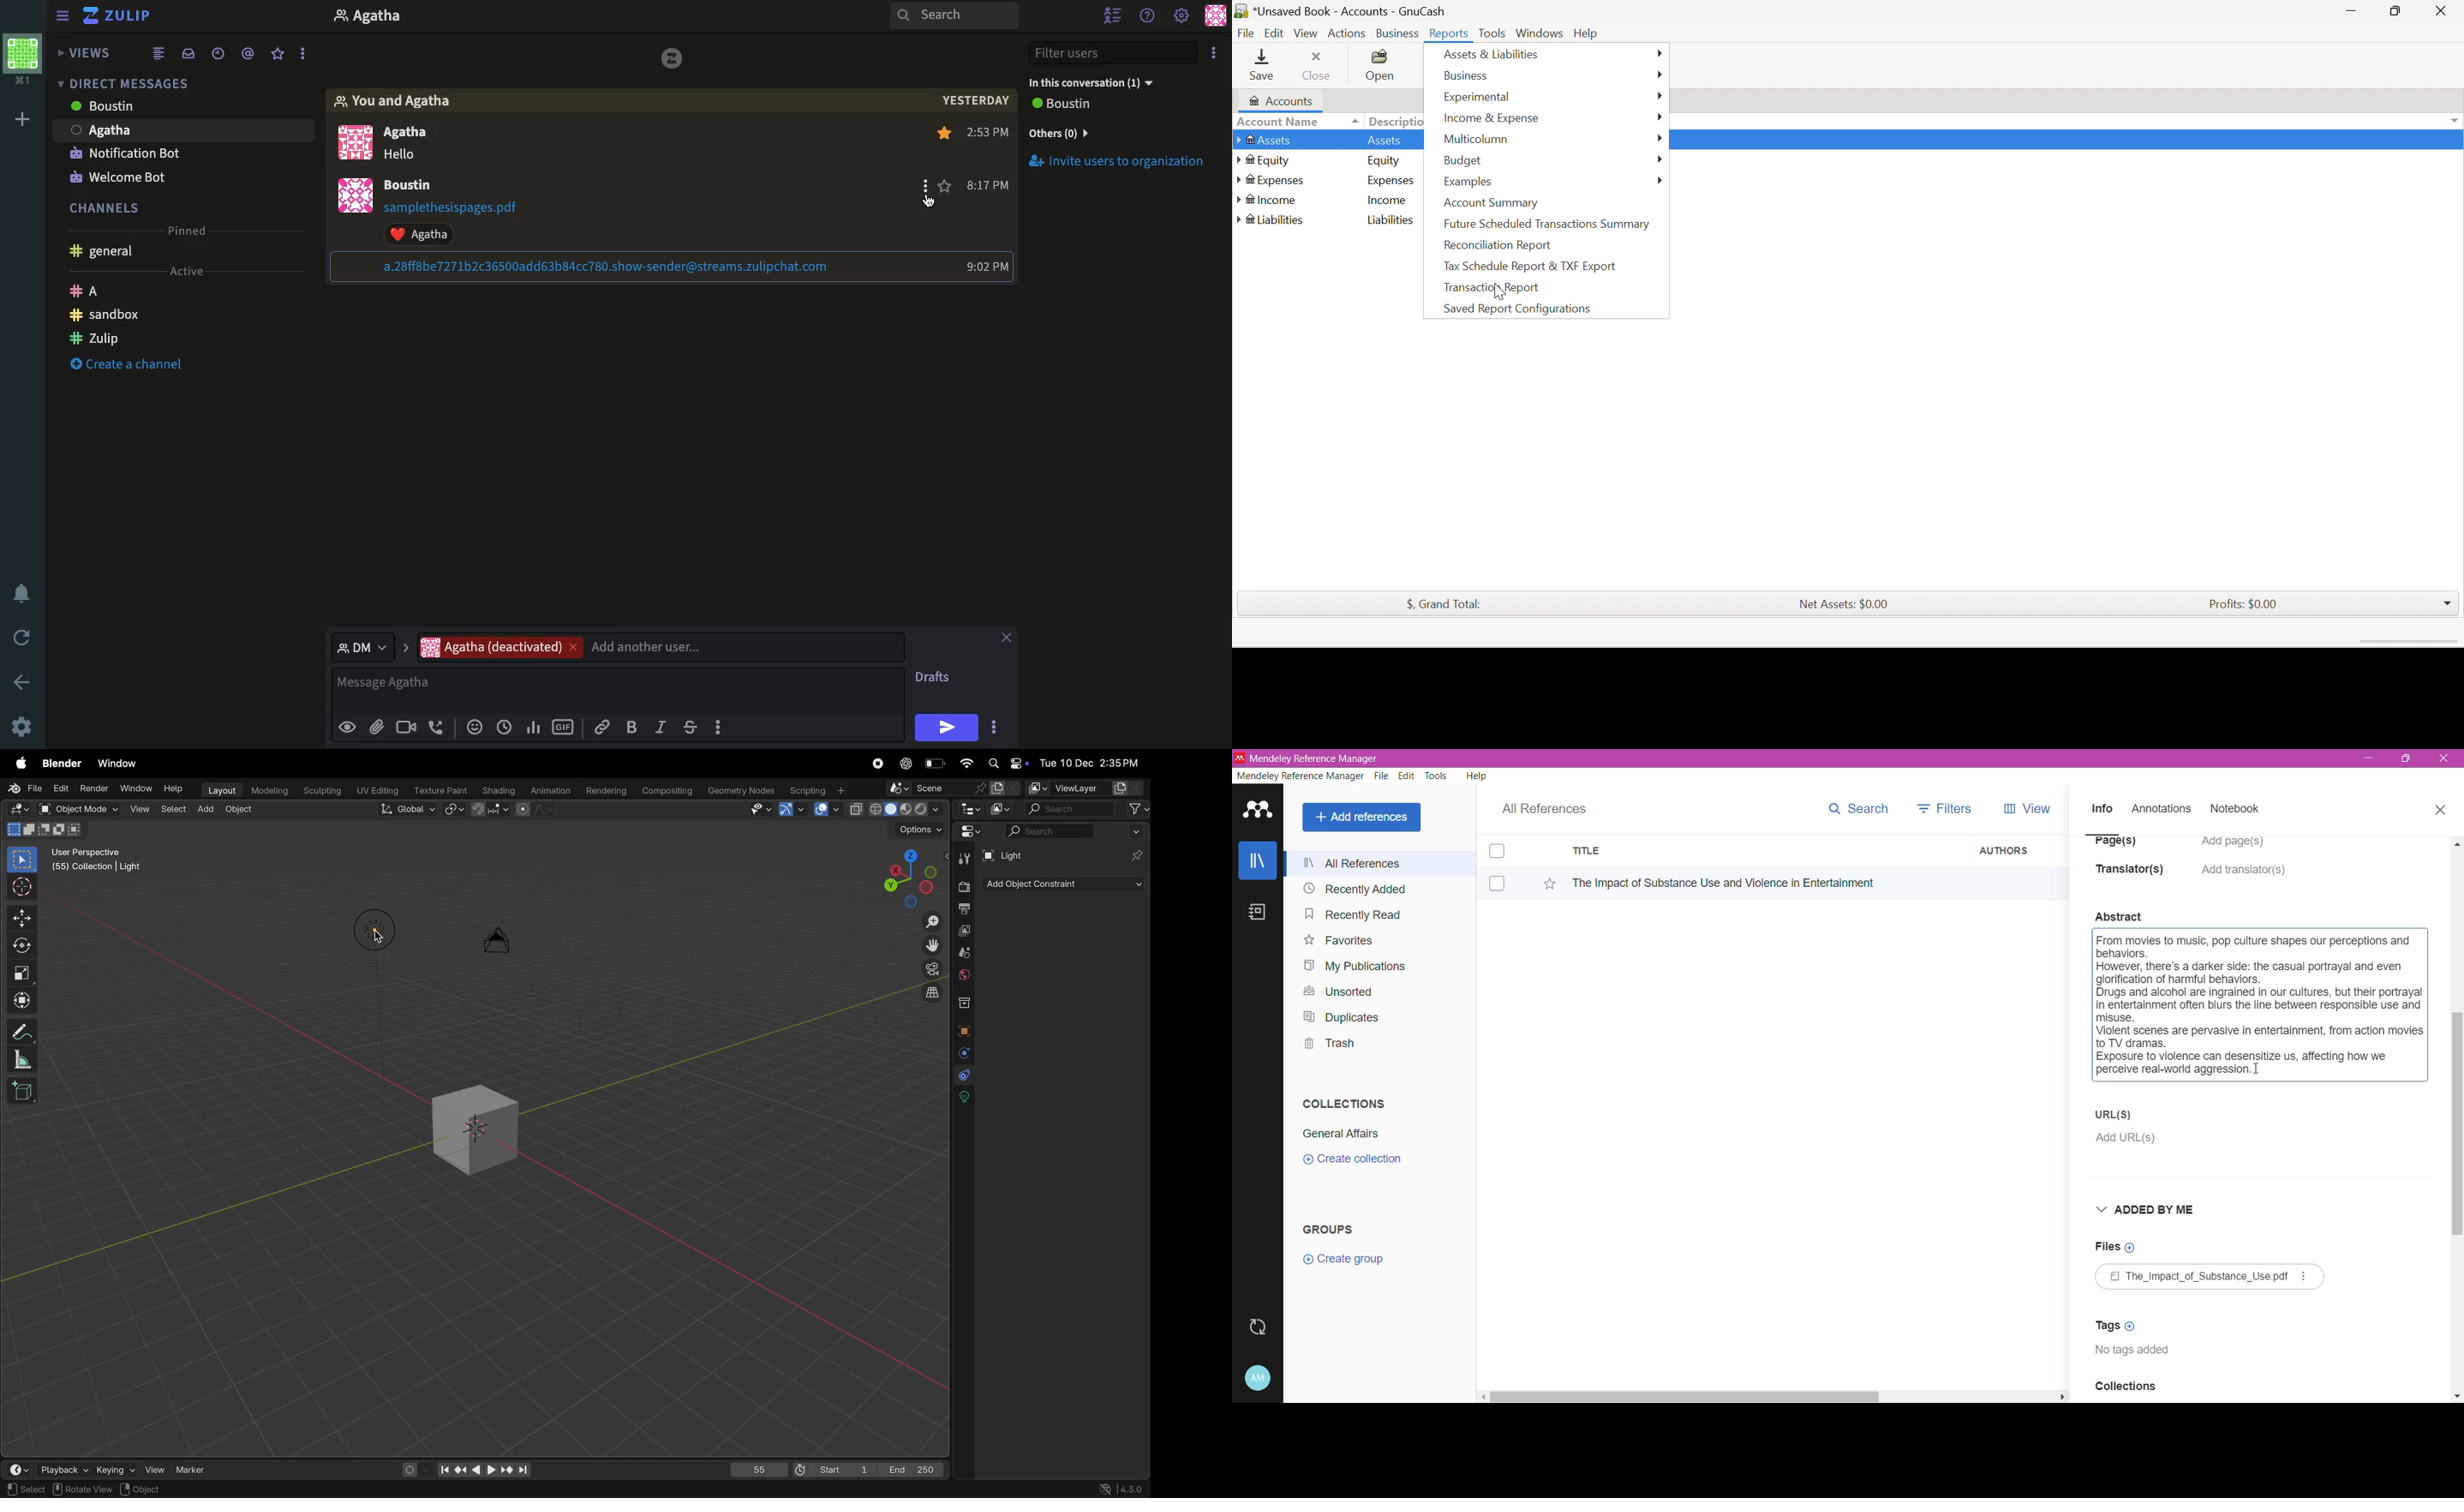 The height and width of the screenshot is (1512, 2464). What do you see at coordinates (1948, 807) in the screenshot?
I see `Filters` at bounding box center [1948, 807].